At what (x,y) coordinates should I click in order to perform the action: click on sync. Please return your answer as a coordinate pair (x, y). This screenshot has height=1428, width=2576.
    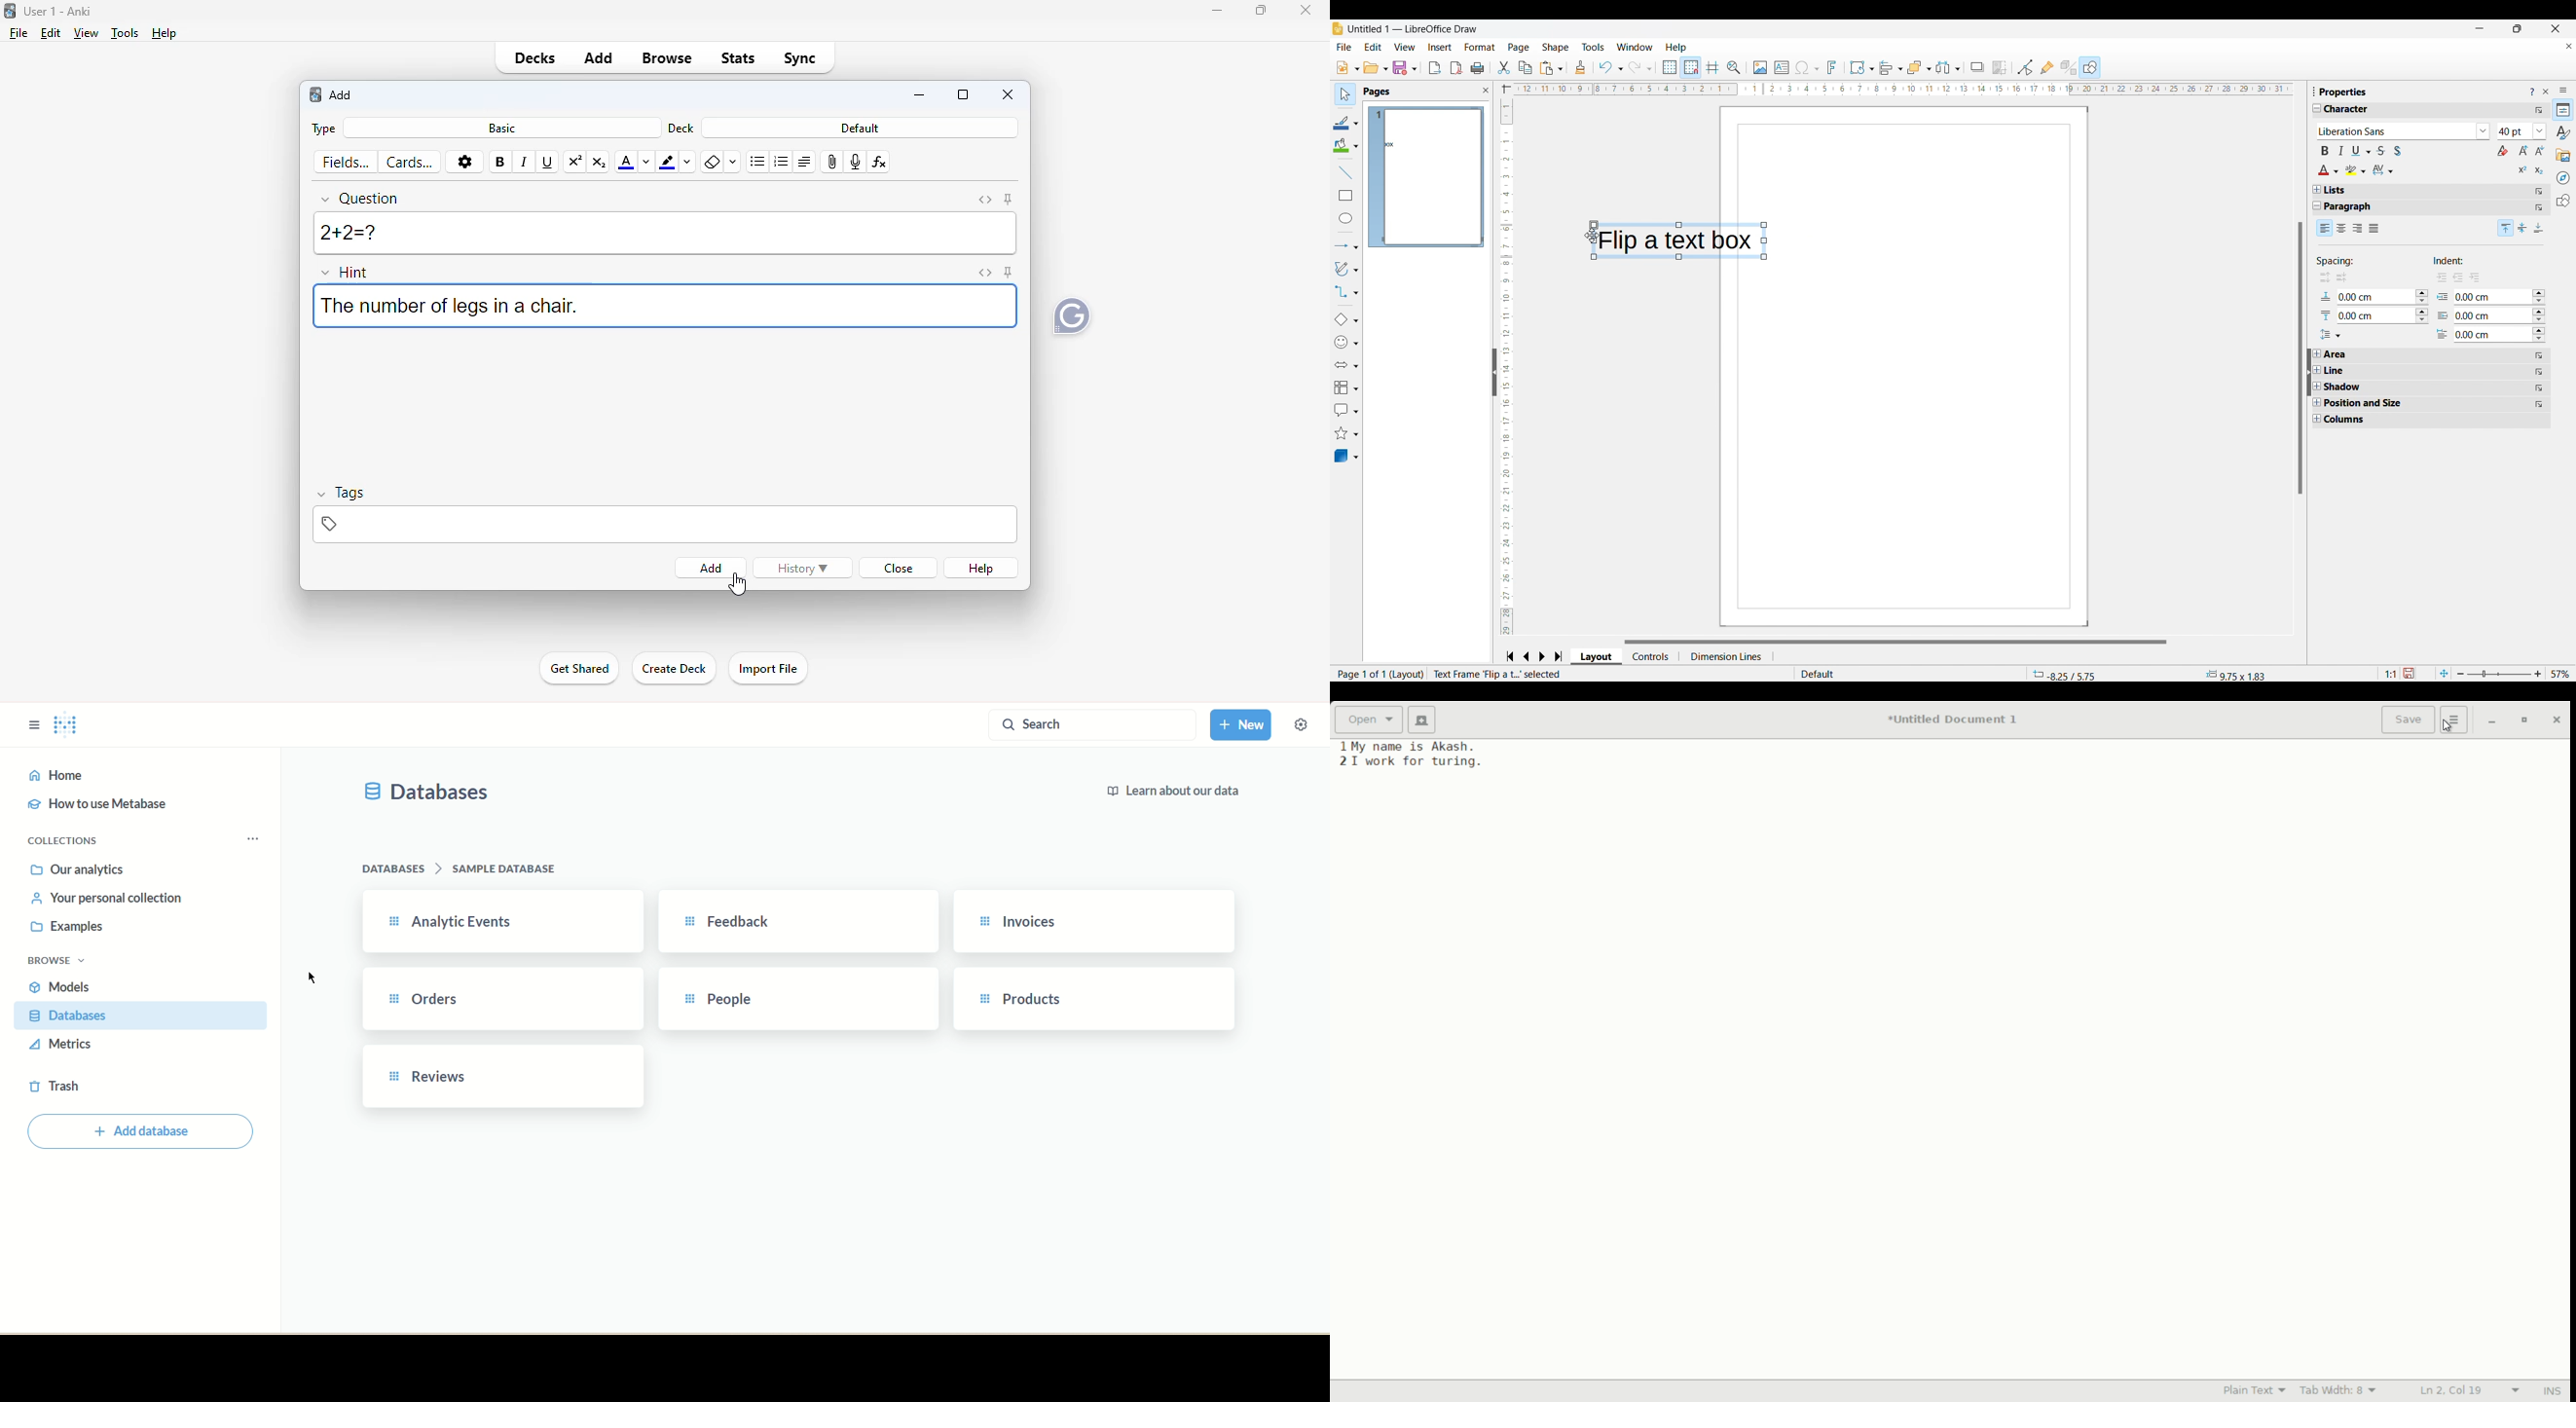
    Looking at the image, I should click on (798, 58).